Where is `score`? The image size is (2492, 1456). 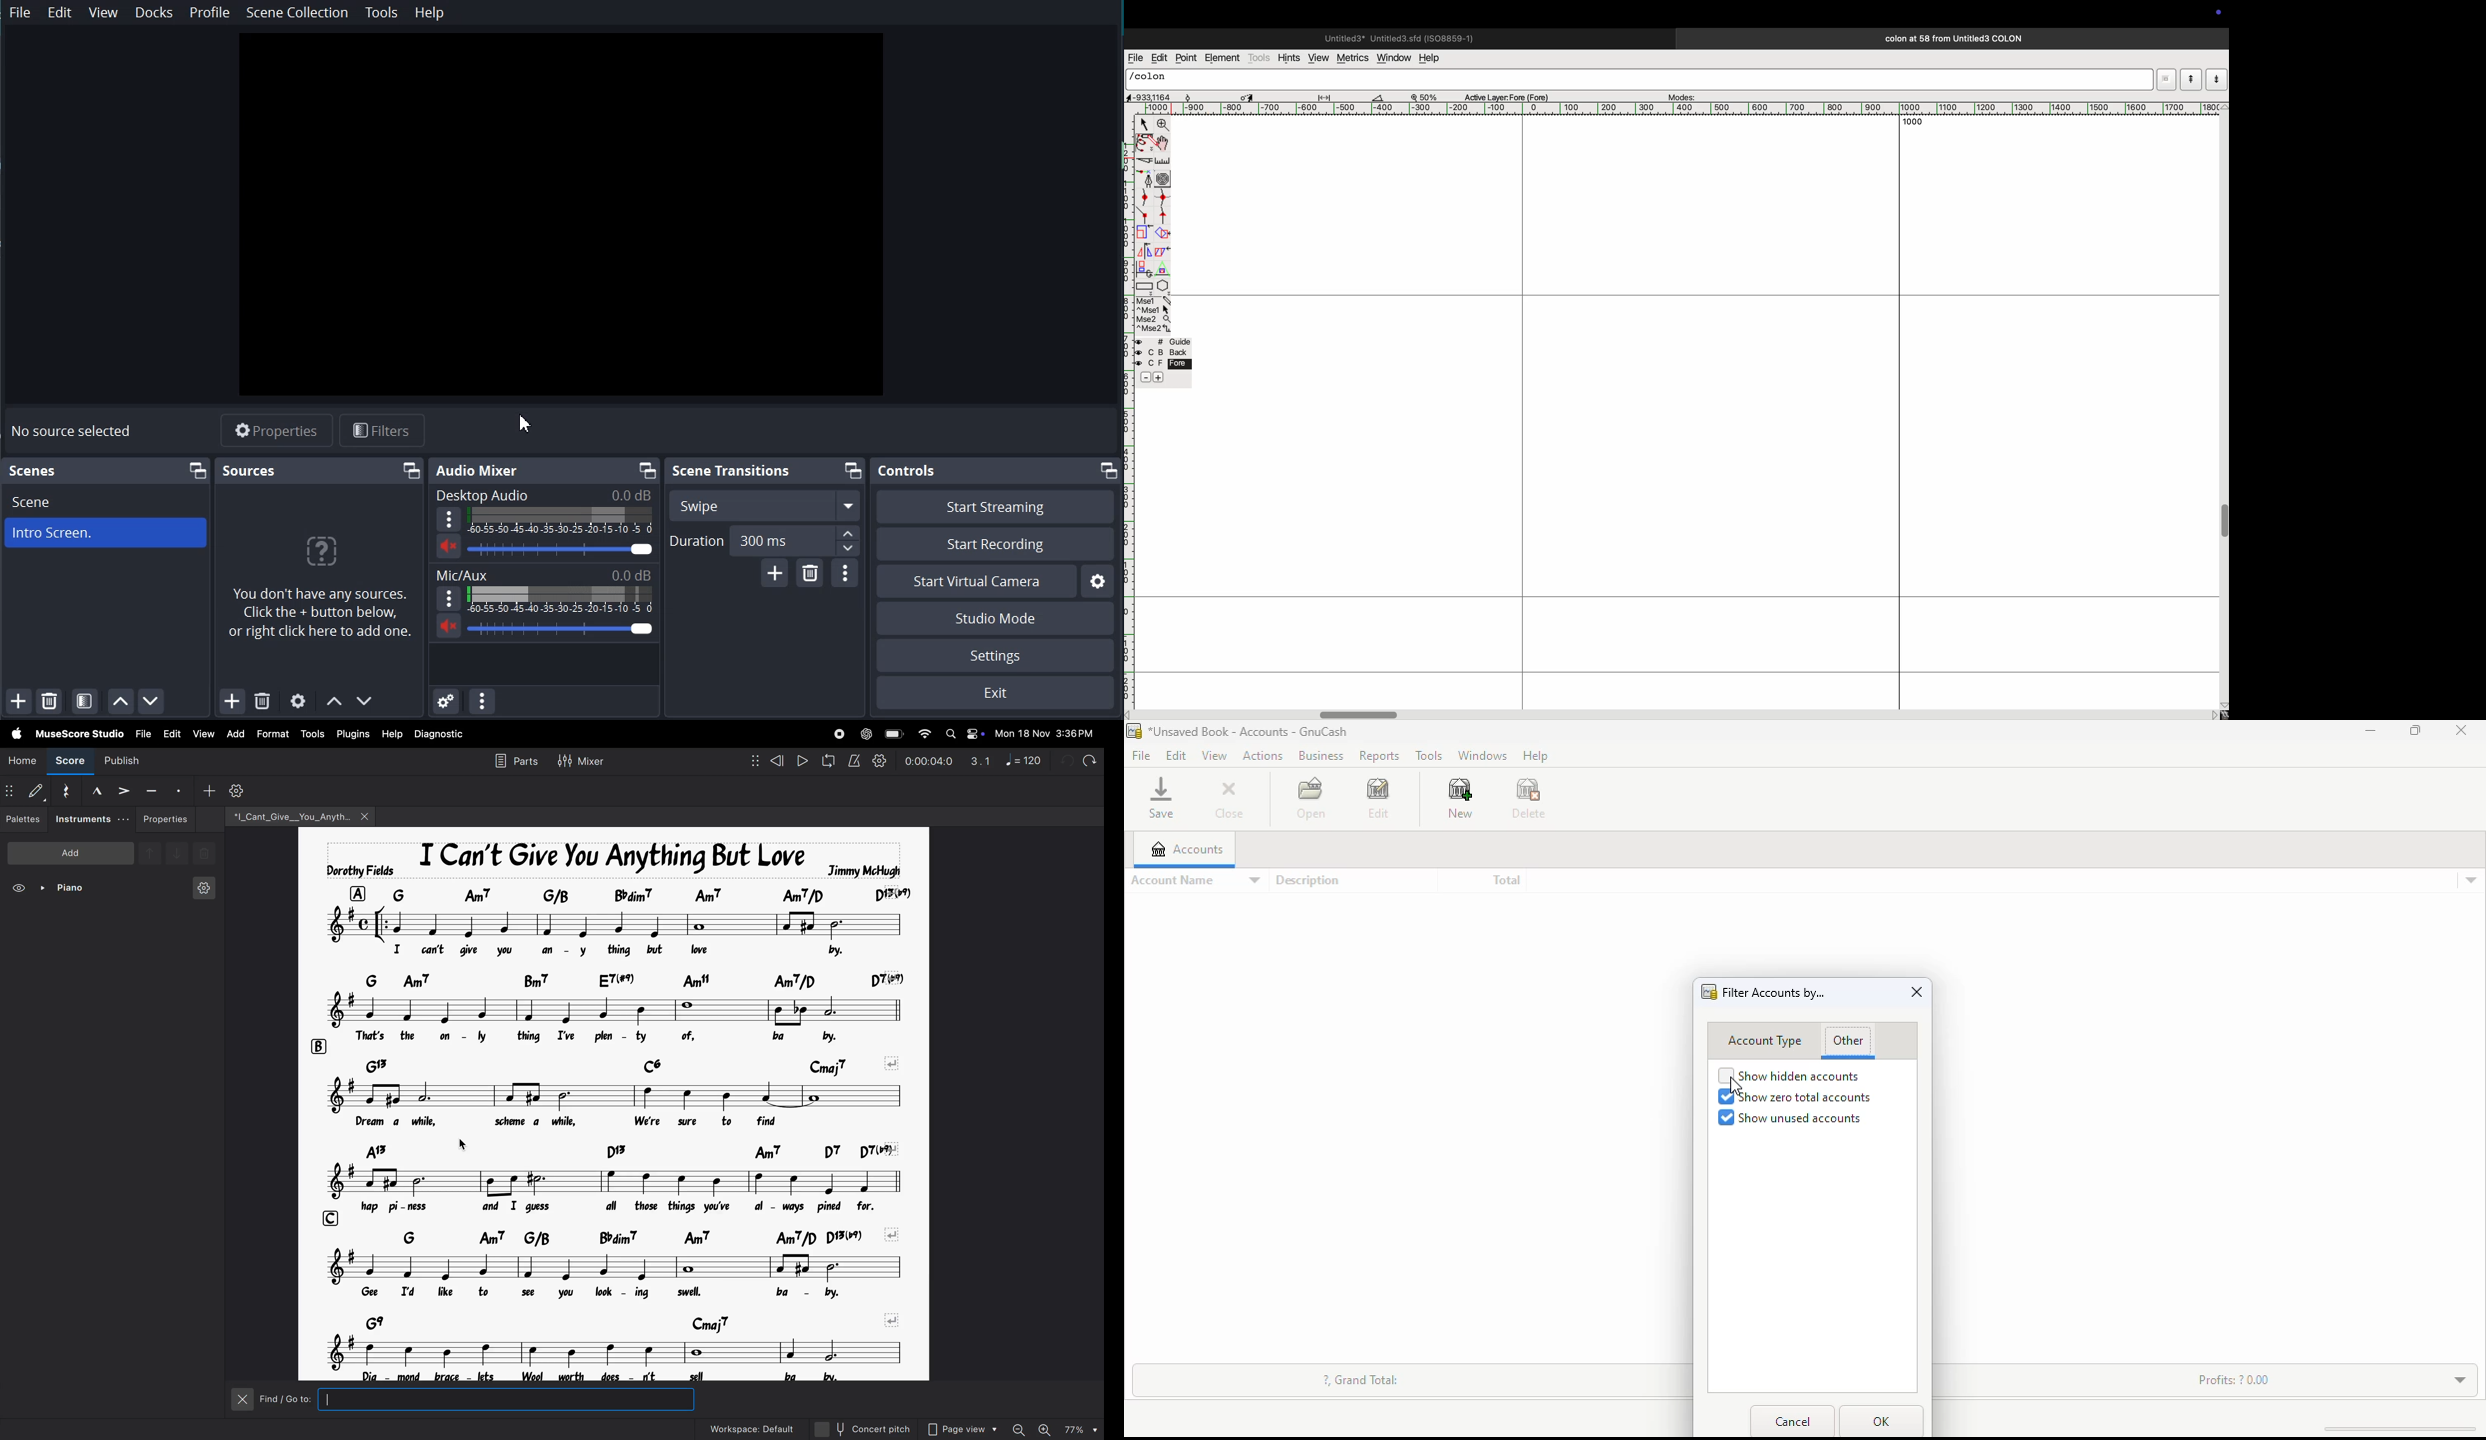
score is located at coordinates (66, 762).